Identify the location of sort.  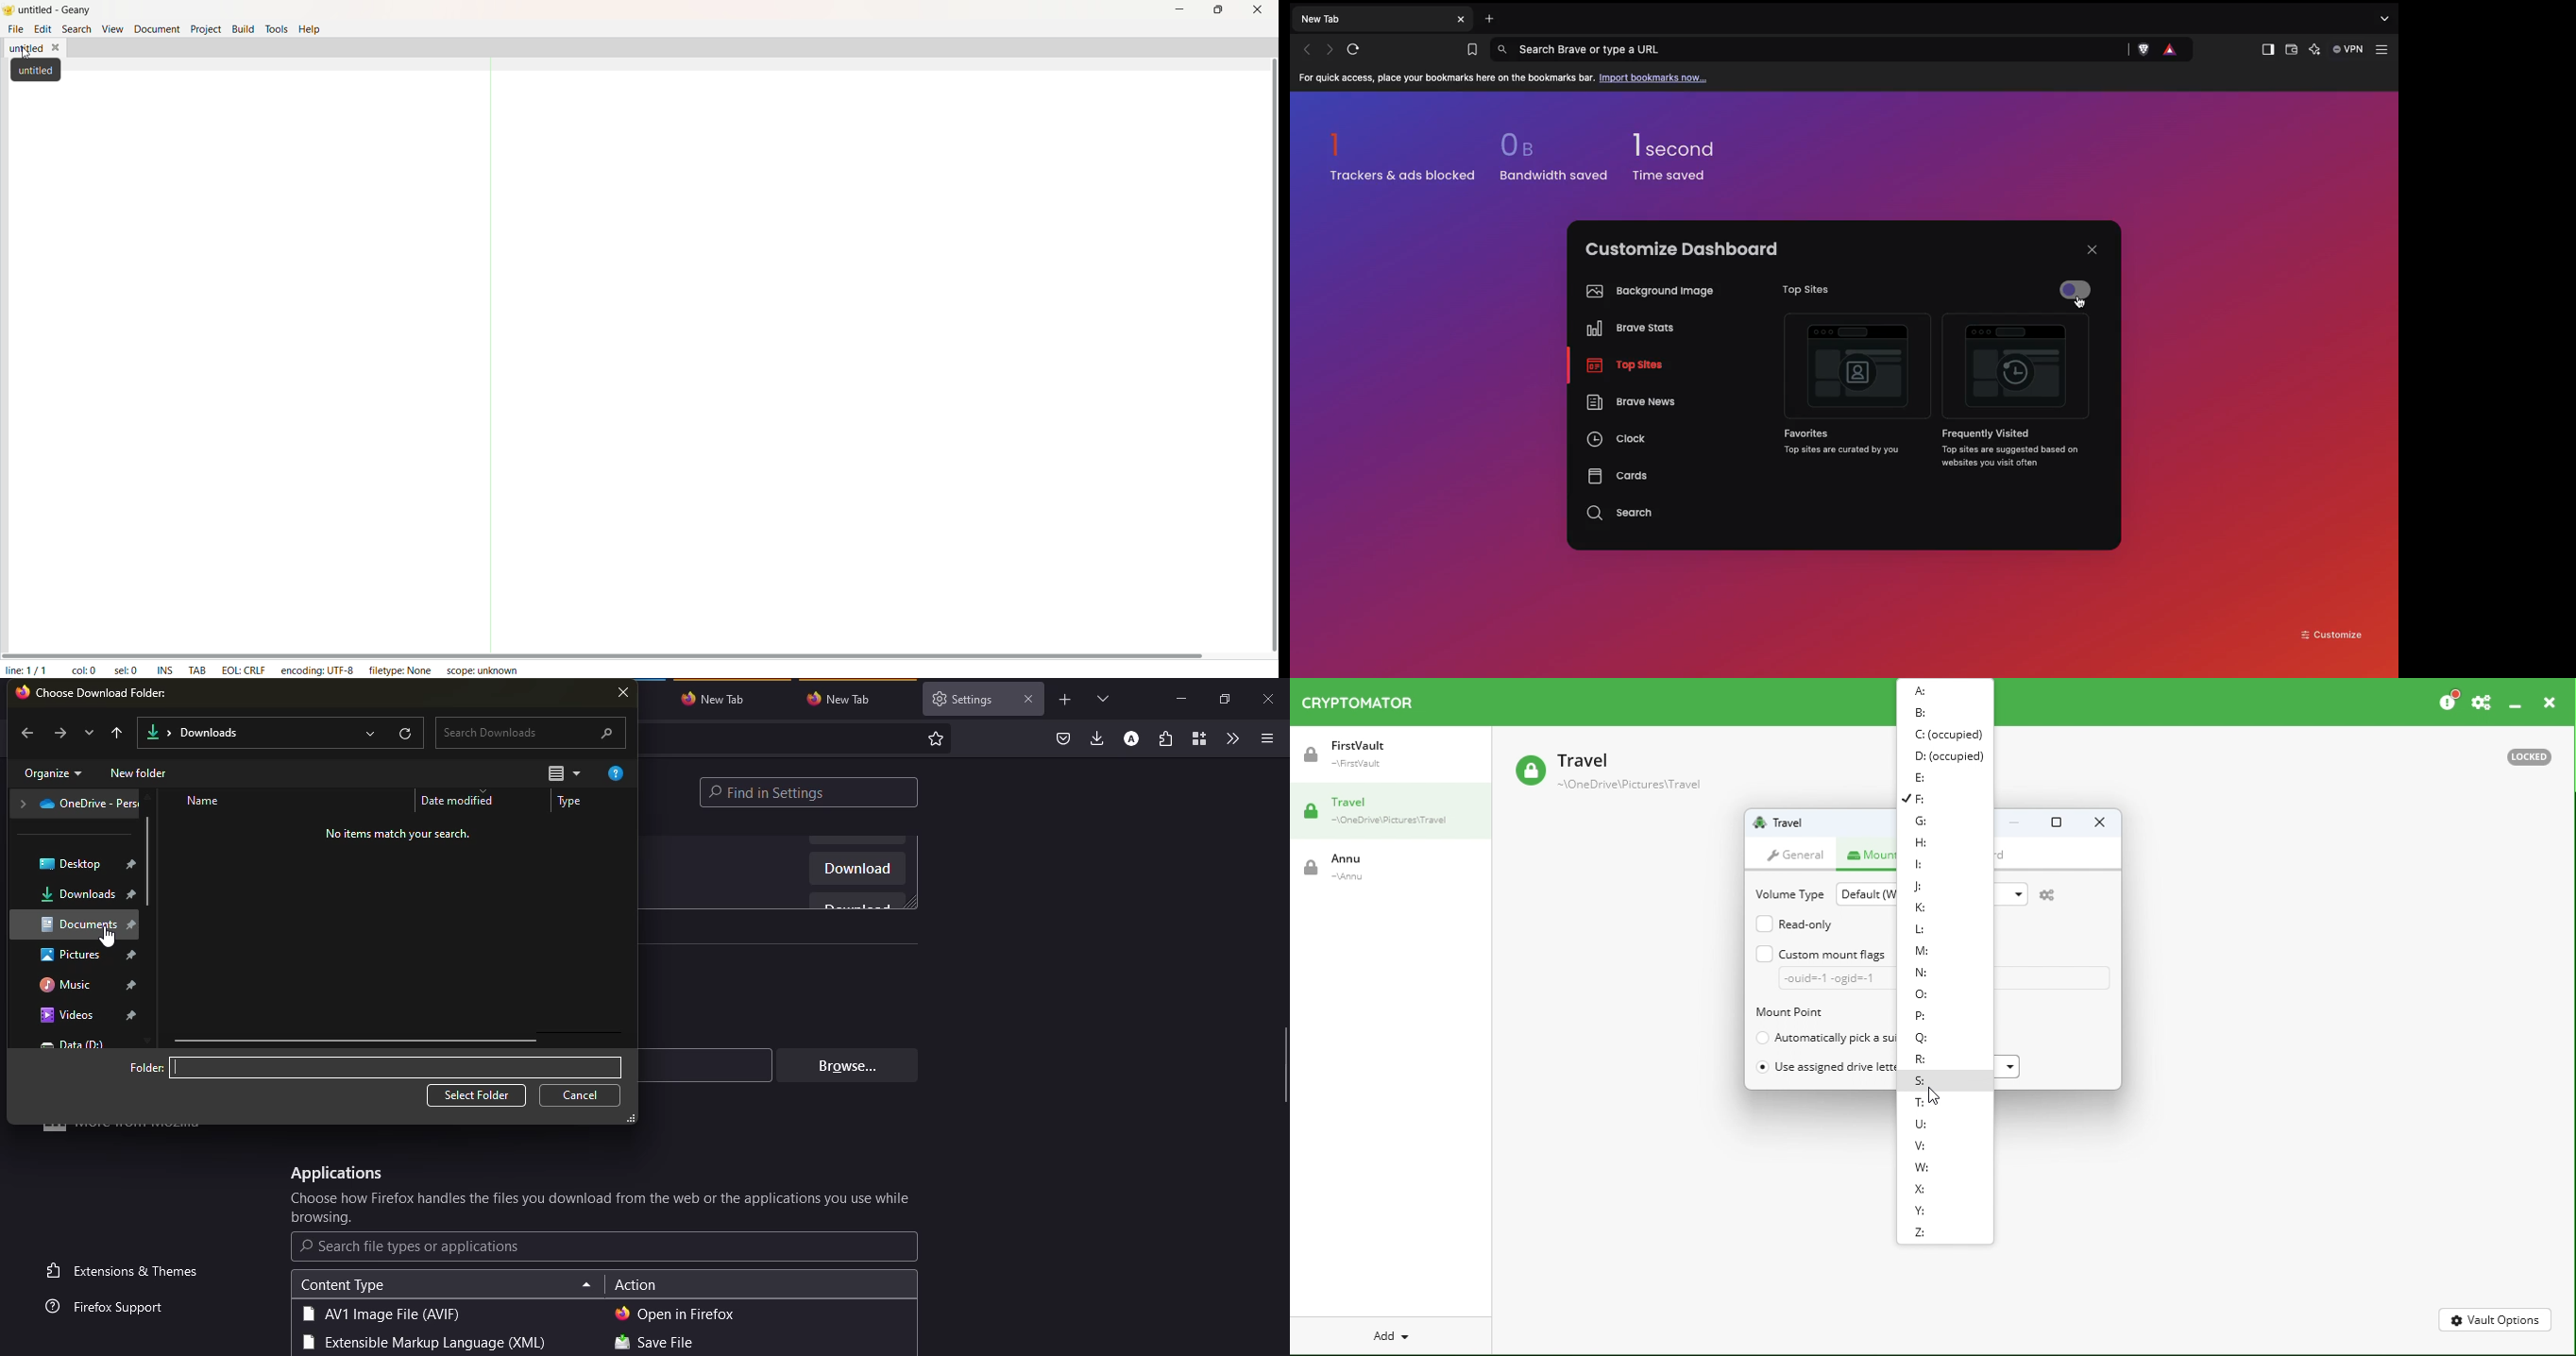
(564, 774).